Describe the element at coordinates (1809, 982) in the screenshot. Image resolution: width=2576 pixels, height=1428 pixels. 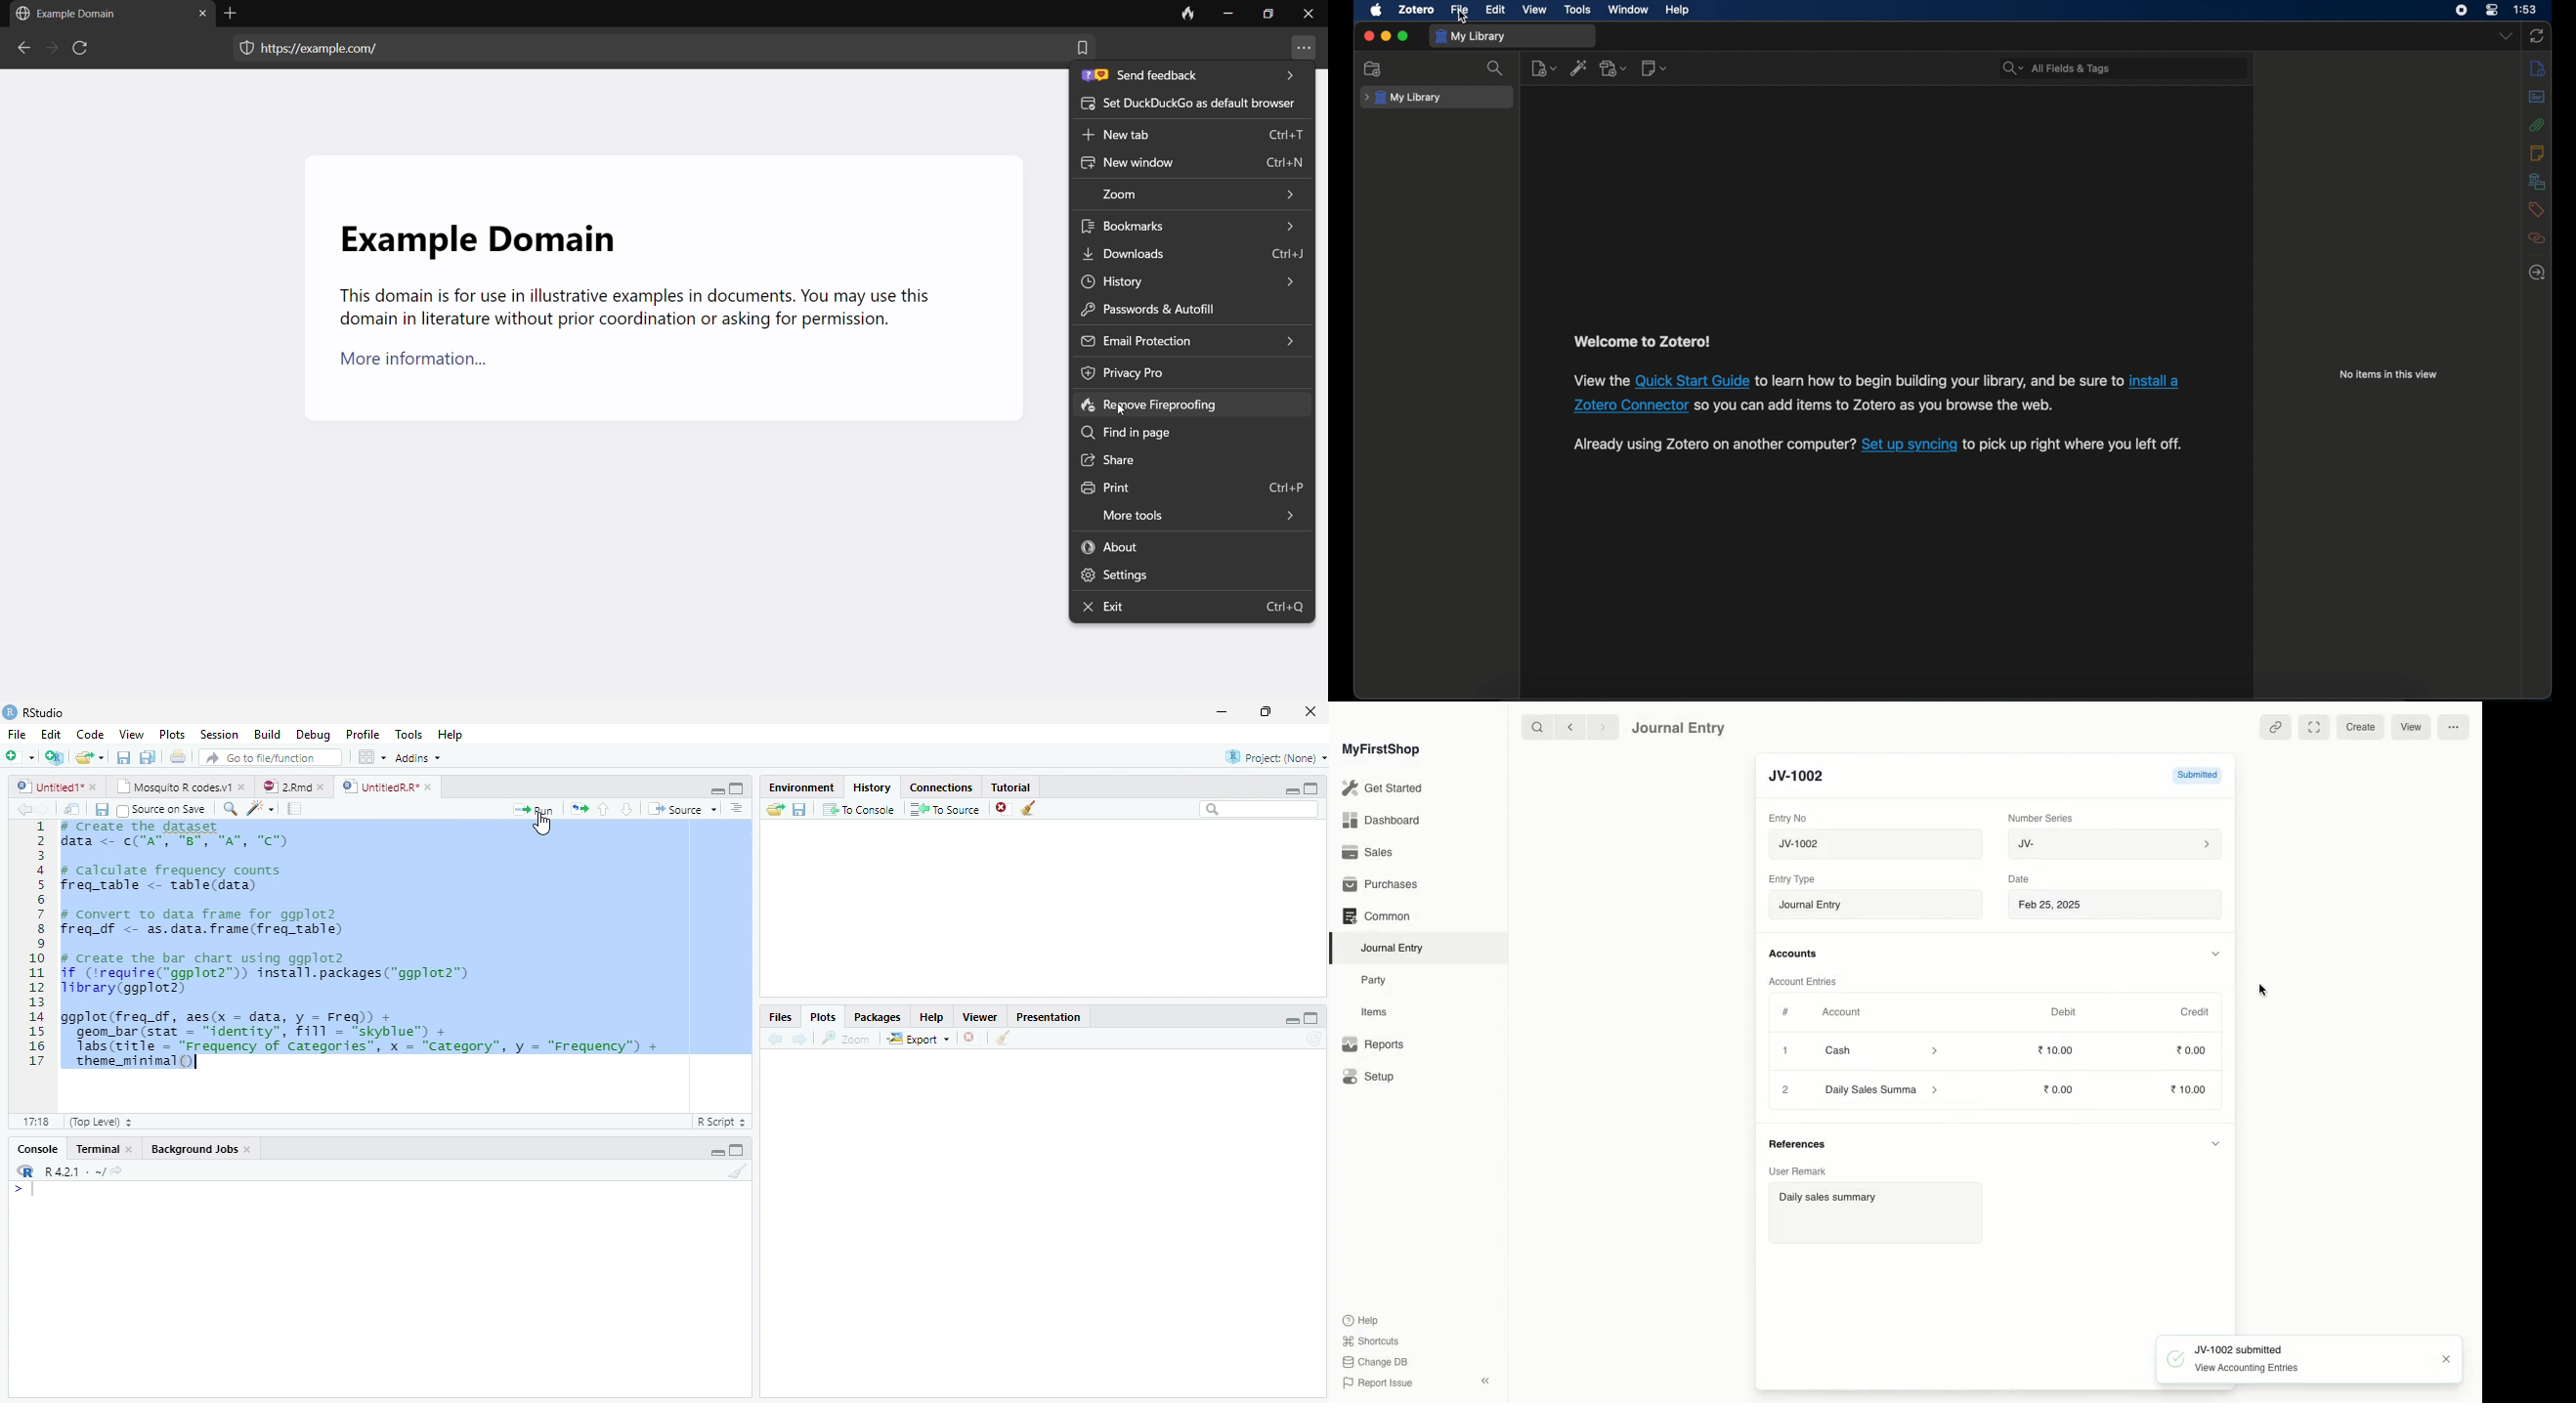
I see `Account Entries` at that location.